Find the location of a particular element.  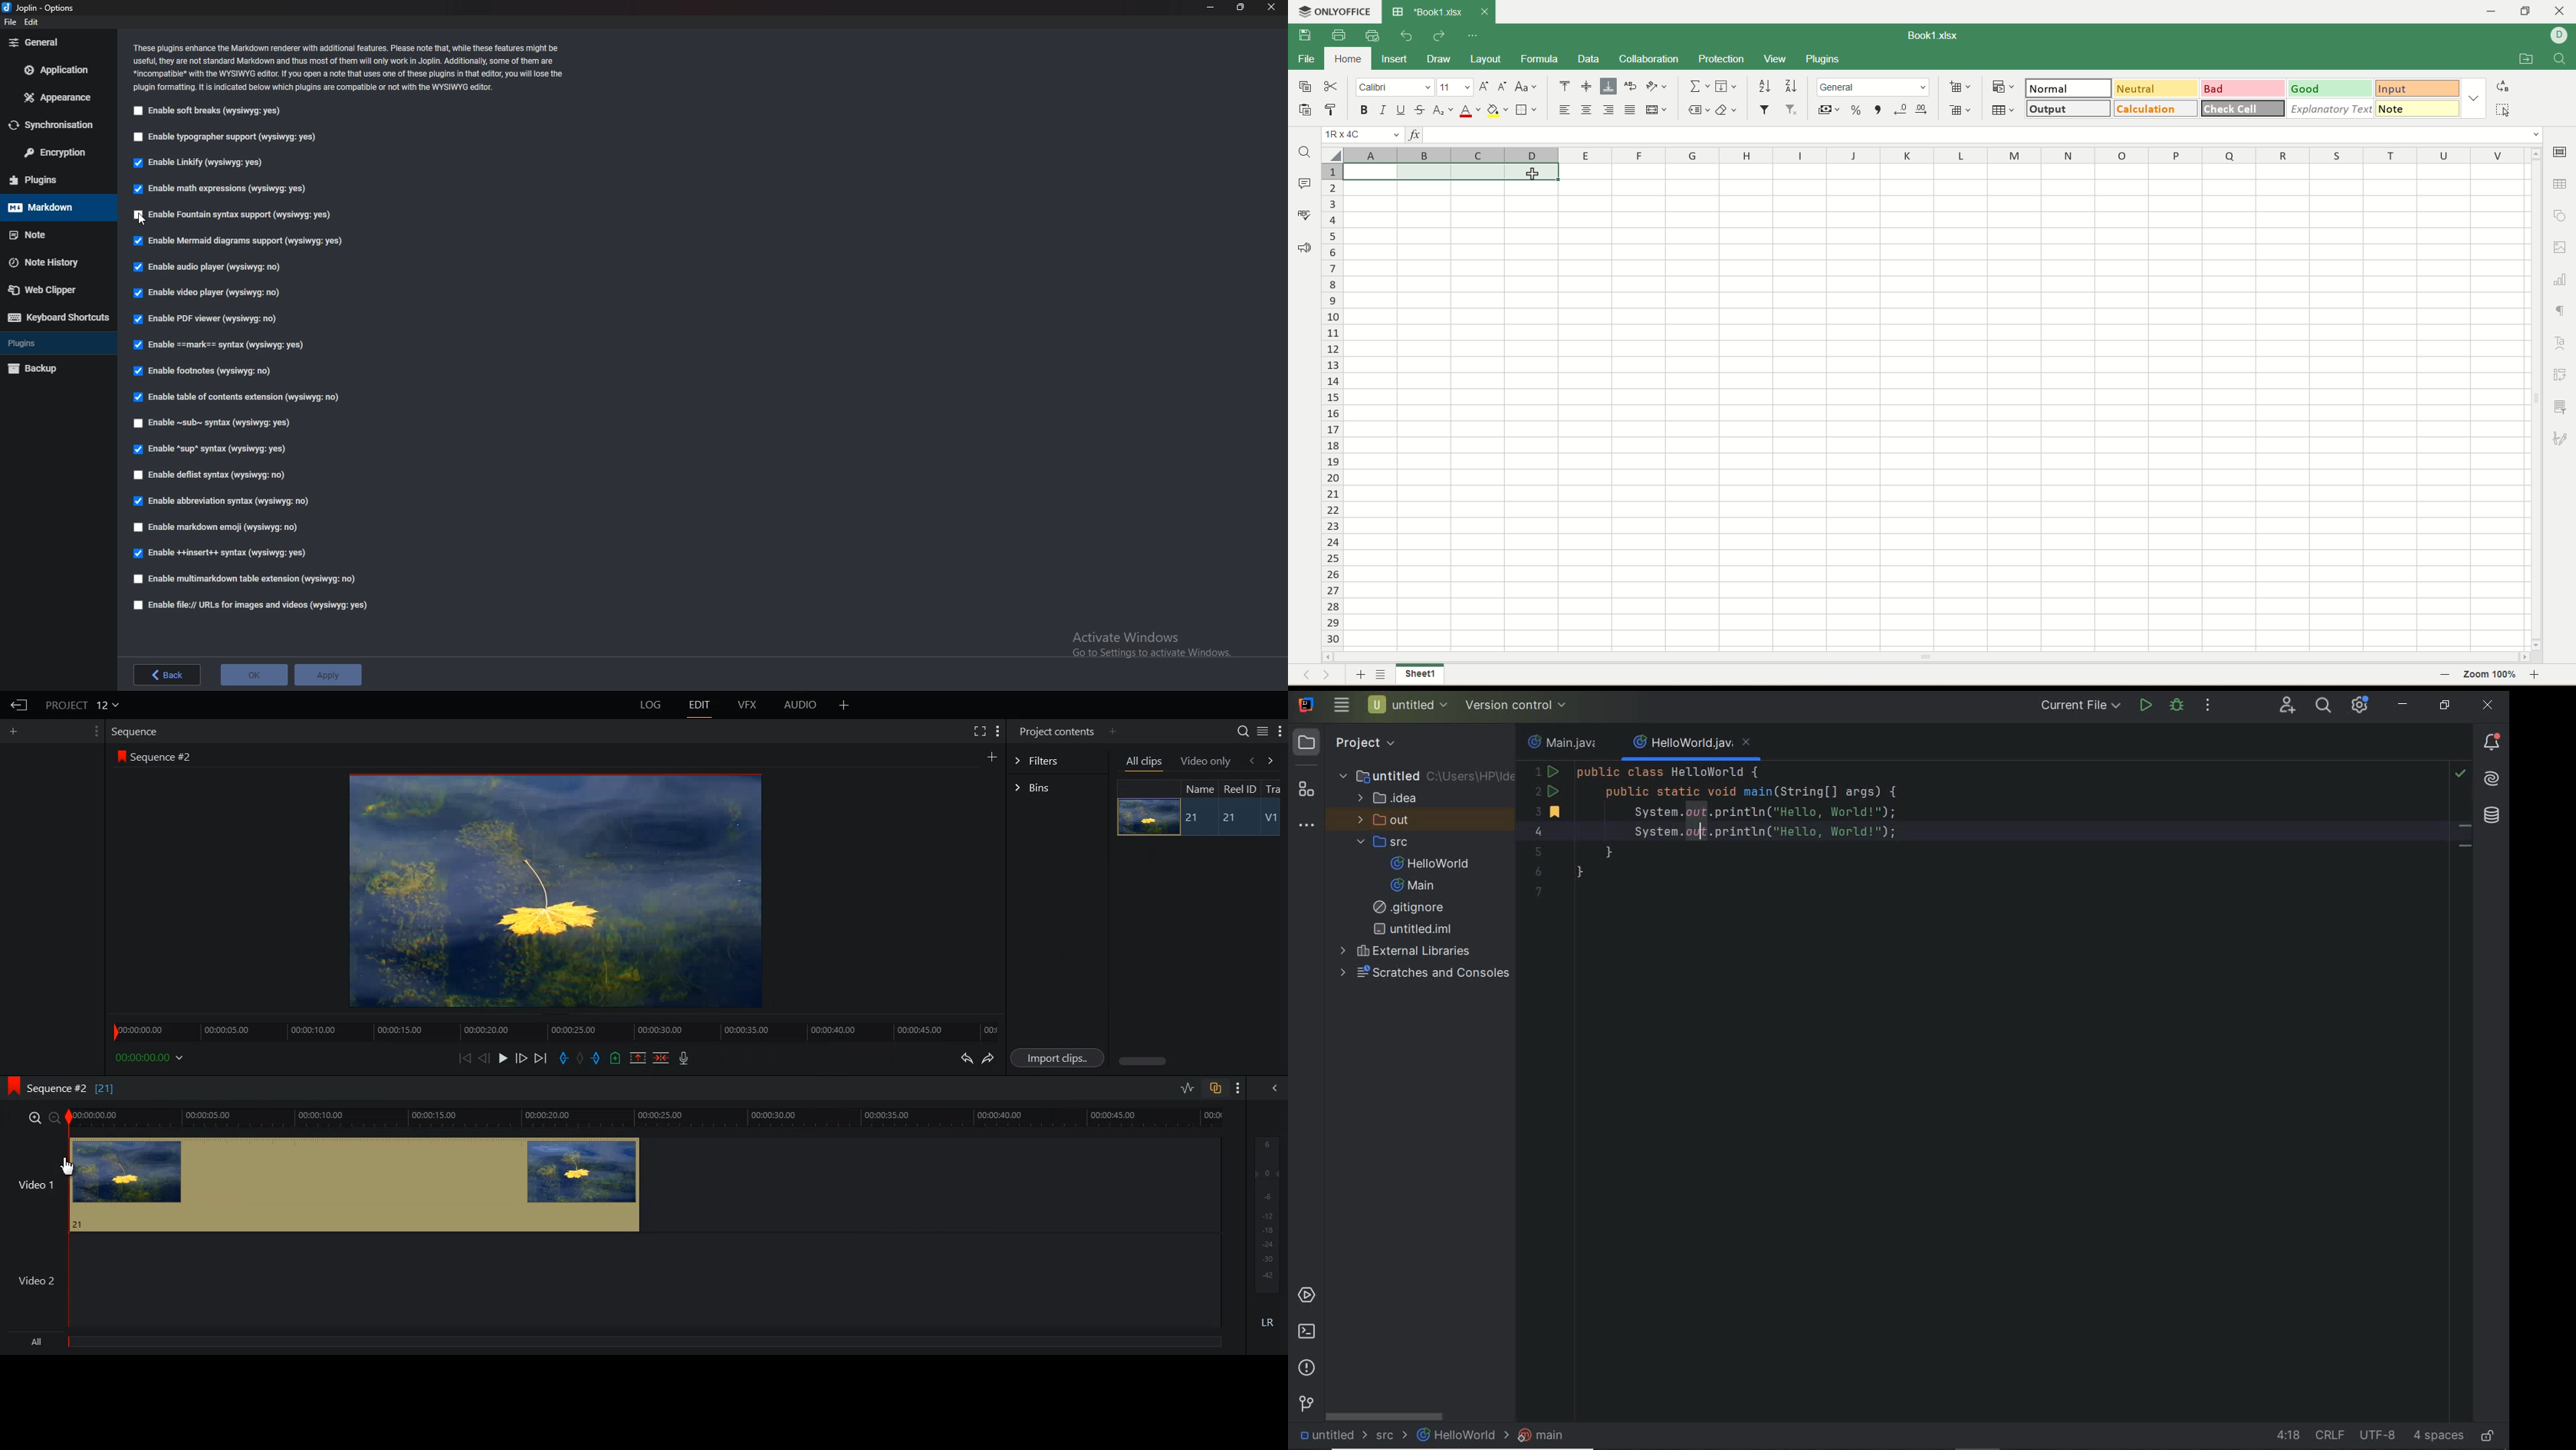

run is located at coordinates (2146, 705).